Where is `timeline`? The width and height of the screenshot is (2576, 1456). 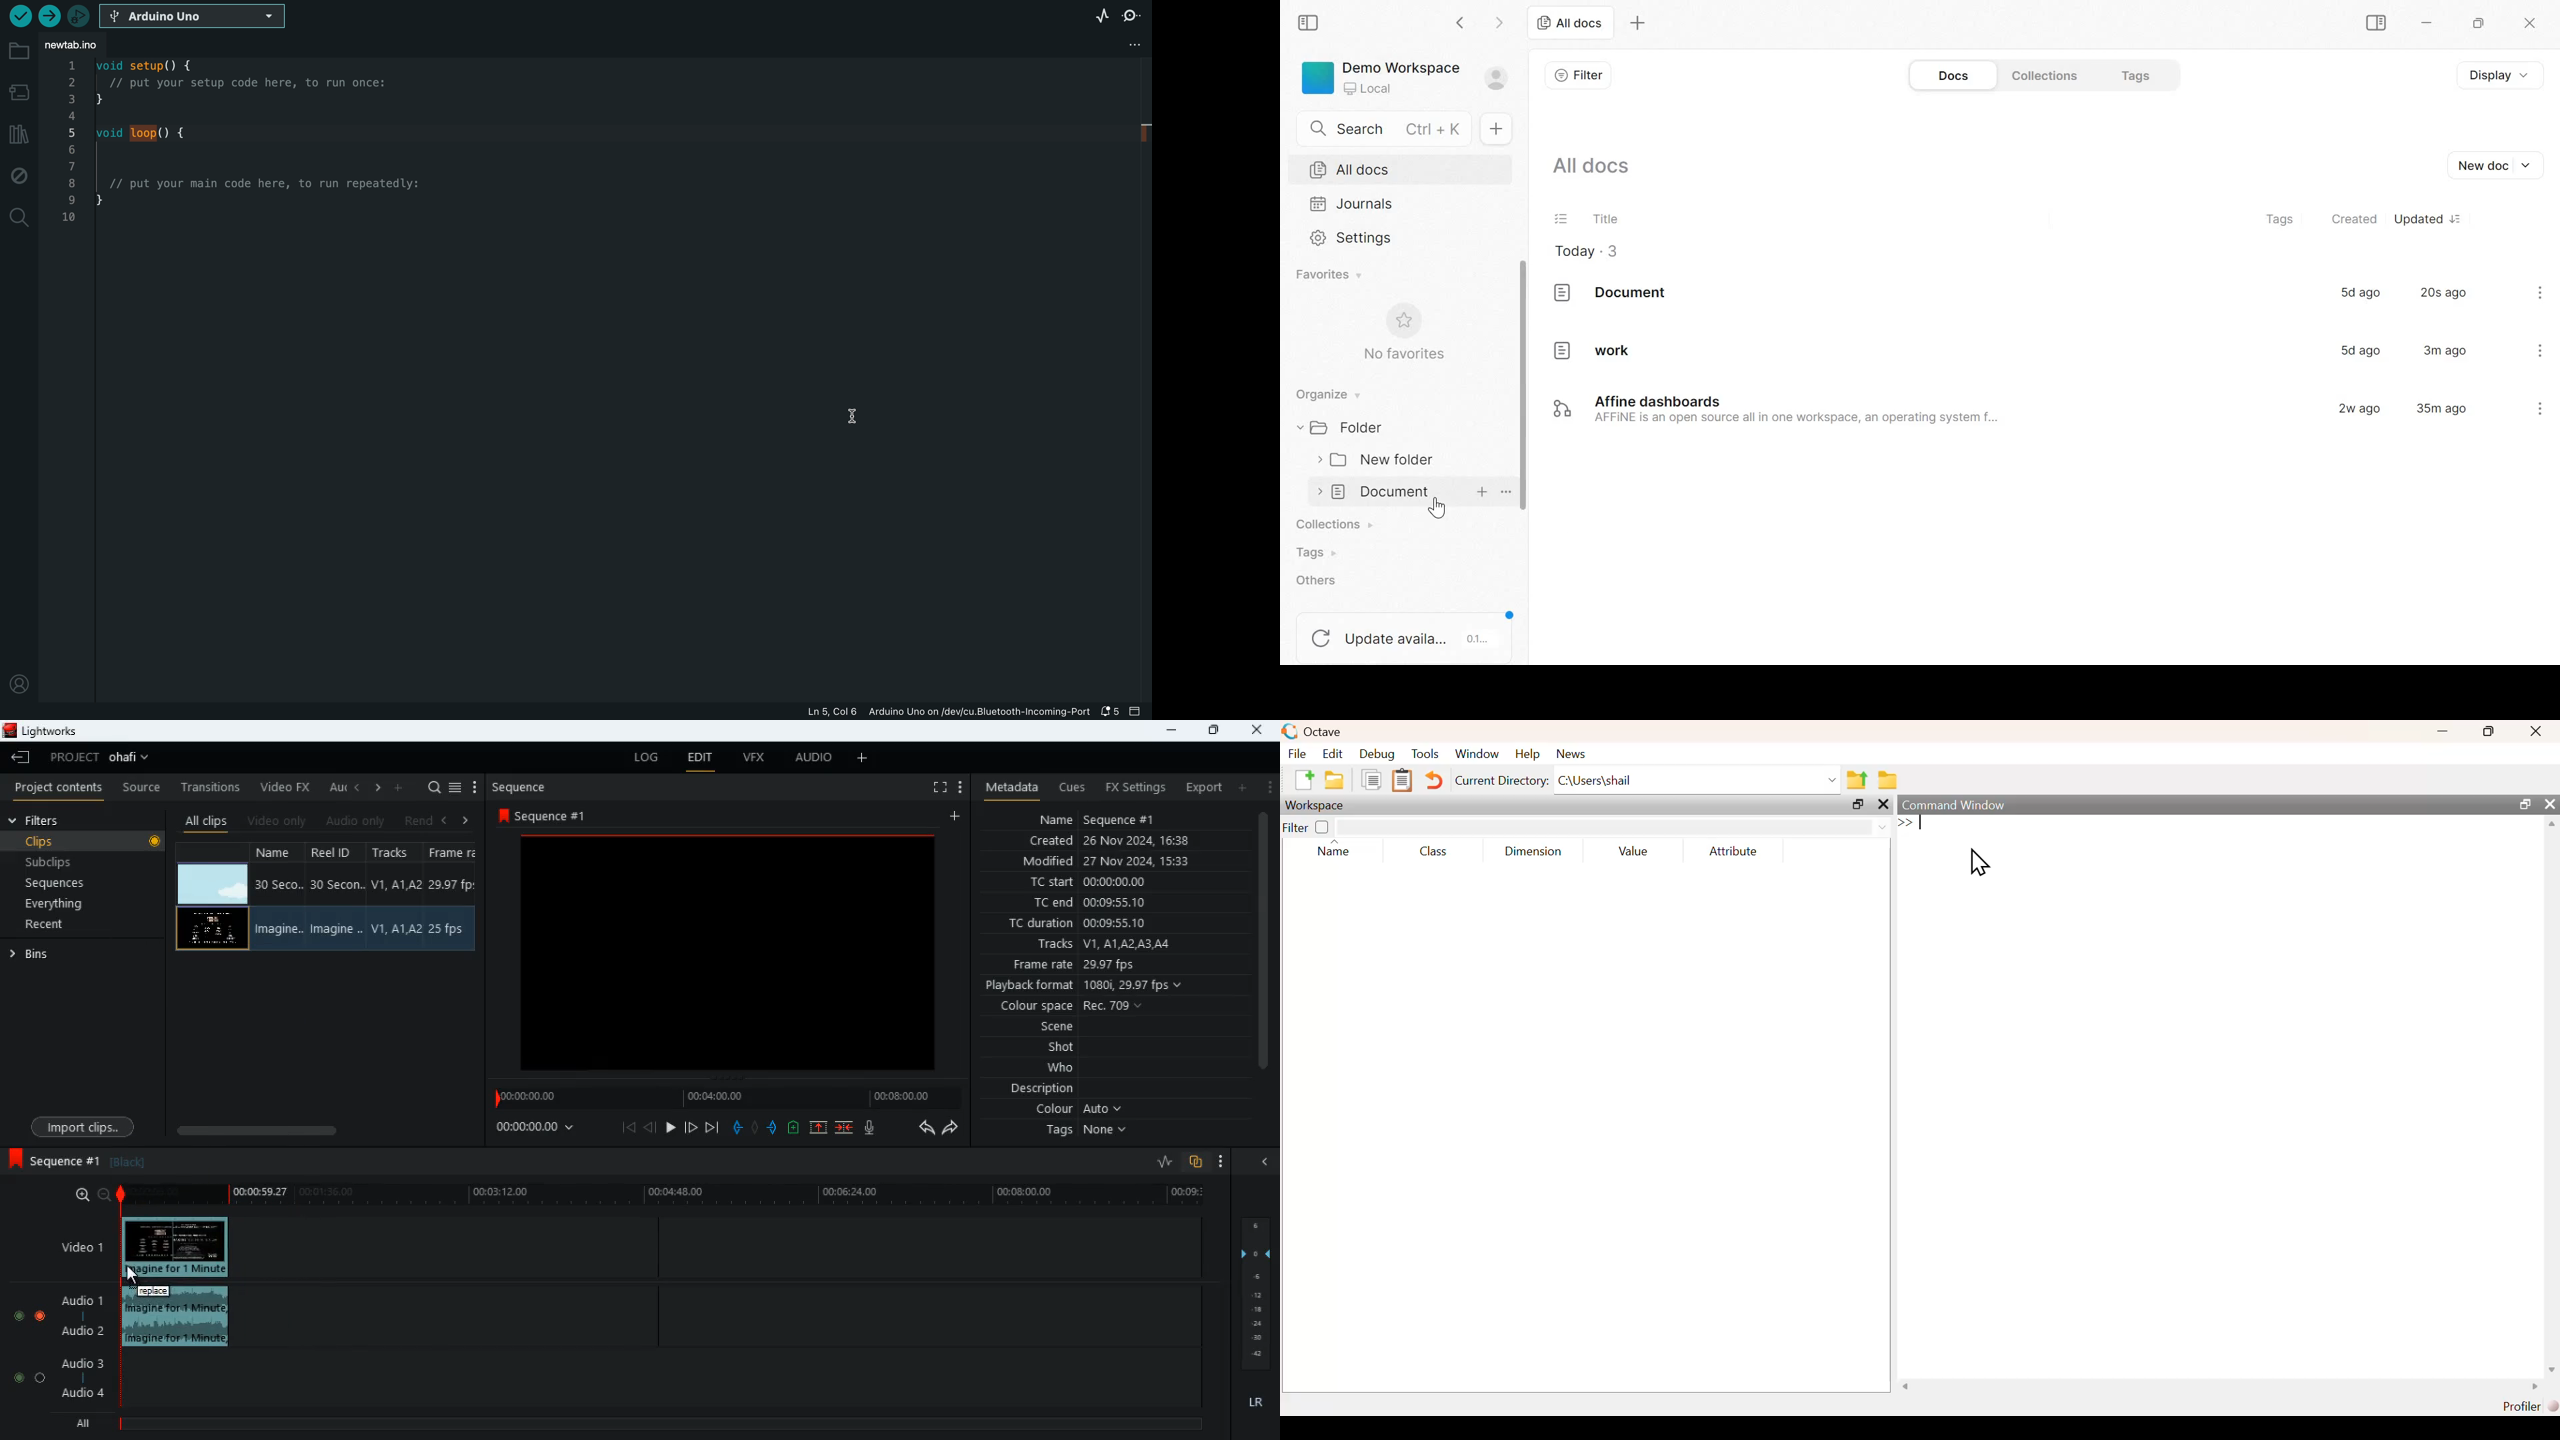 timeline is located at coordinates (667, 1197).